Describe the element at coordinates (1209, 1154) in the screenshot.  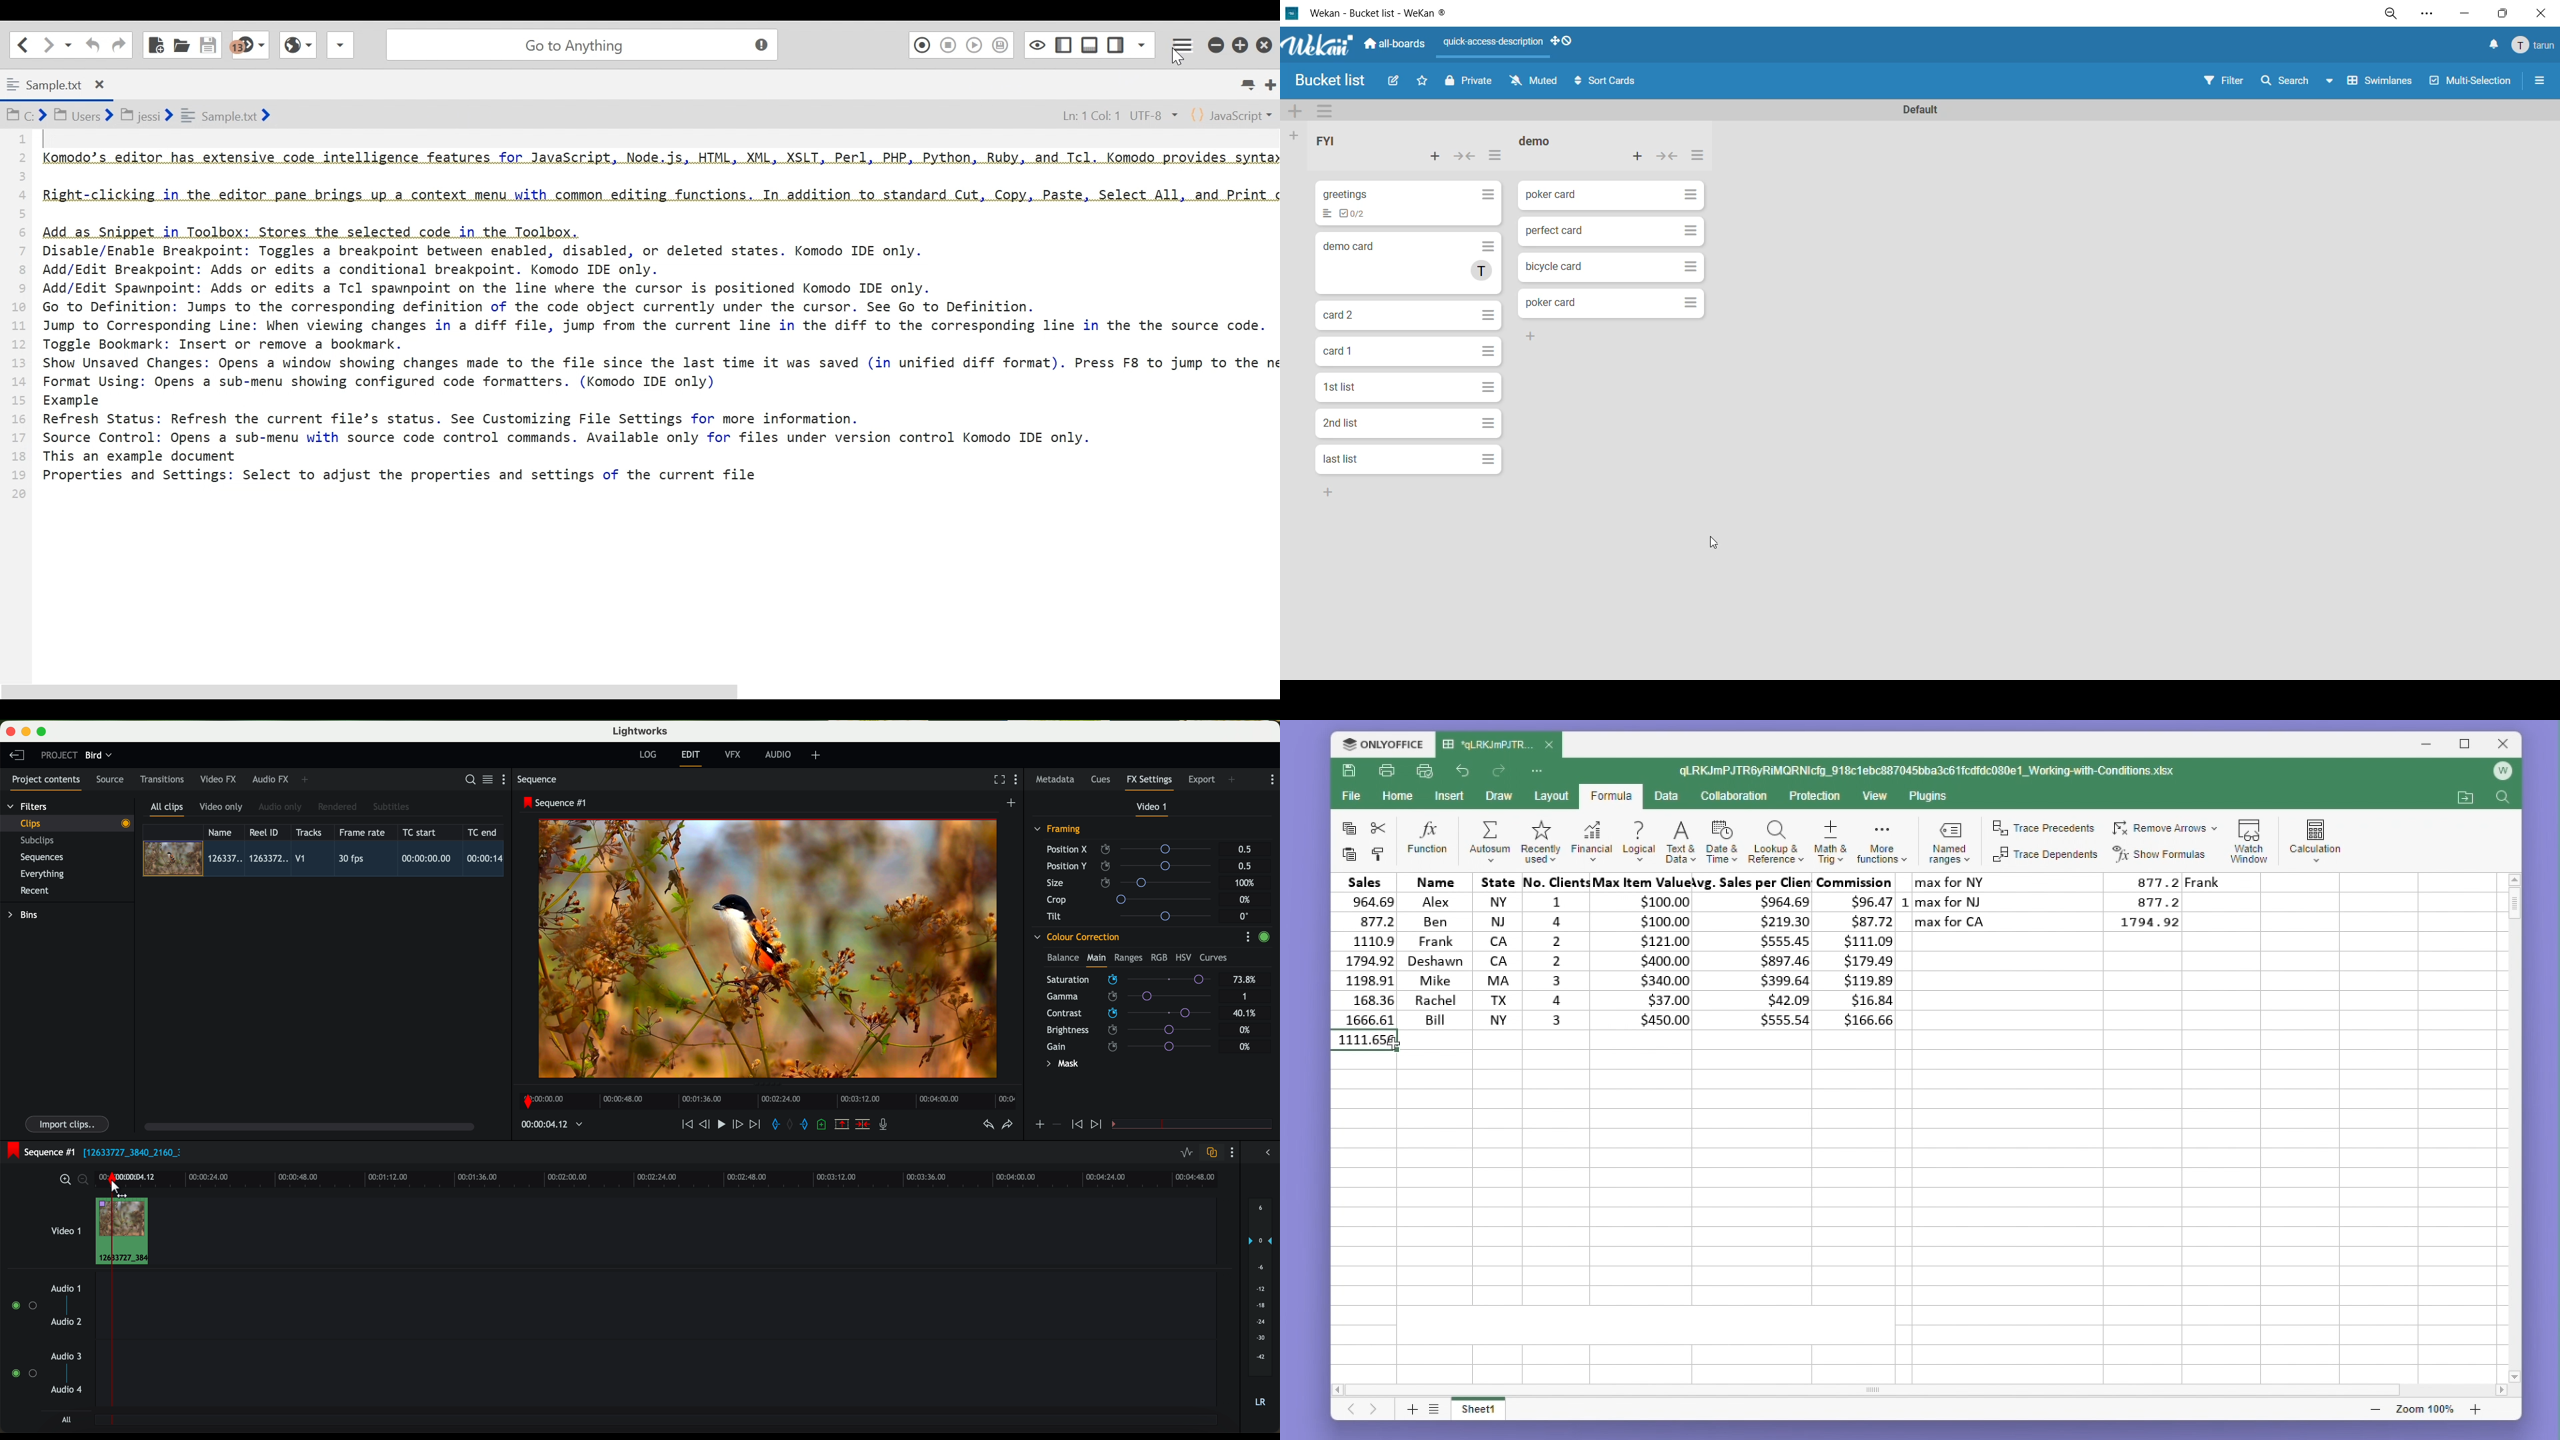
I see `toggle auto track sync` at that location.